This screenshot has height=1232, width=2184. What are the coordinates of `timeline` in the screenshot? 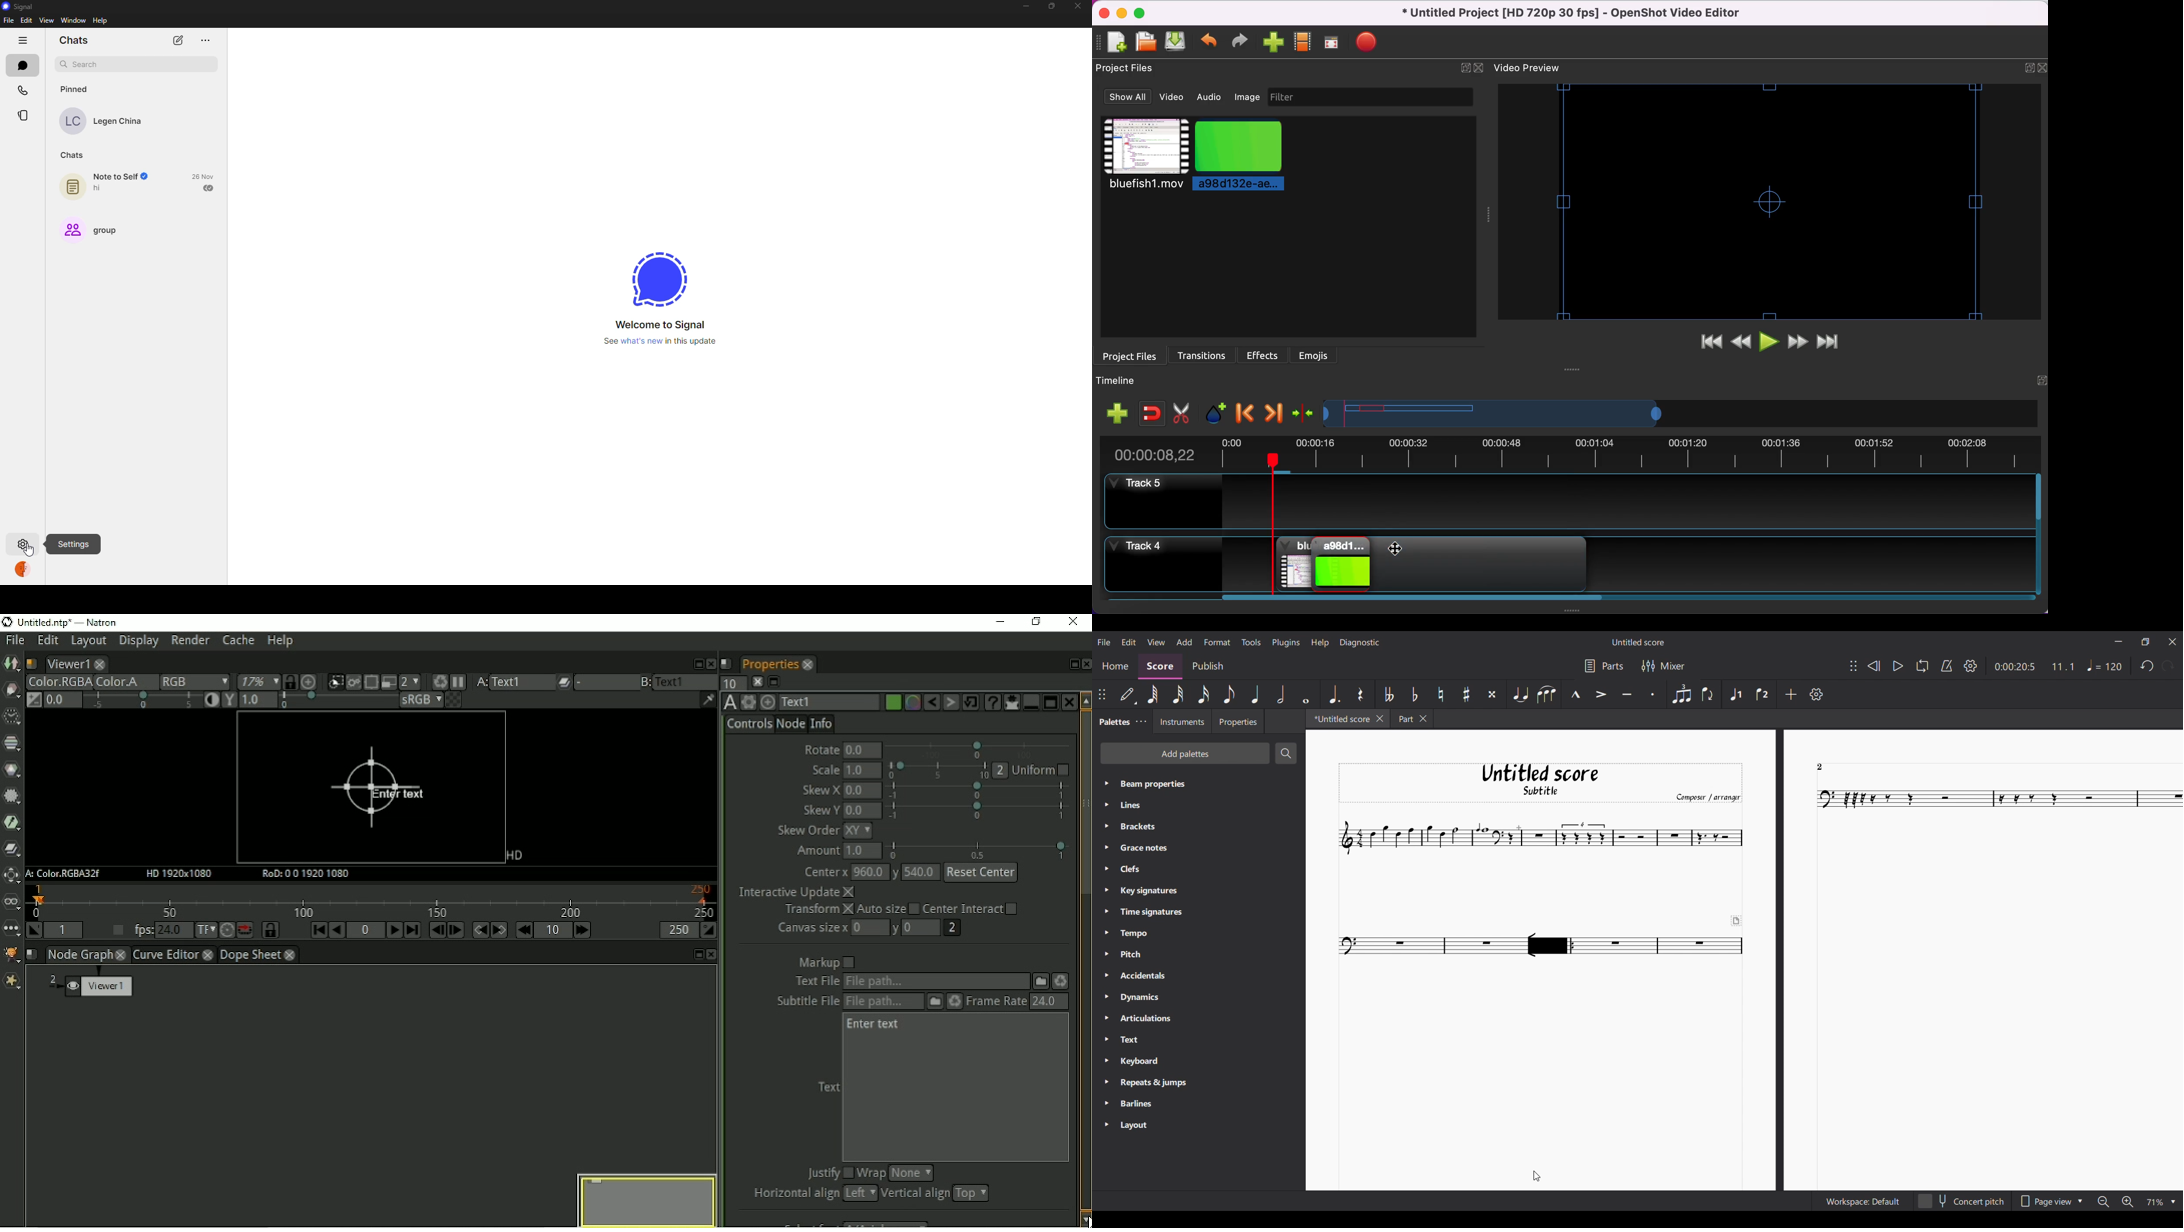 It's located at (1124, 382).